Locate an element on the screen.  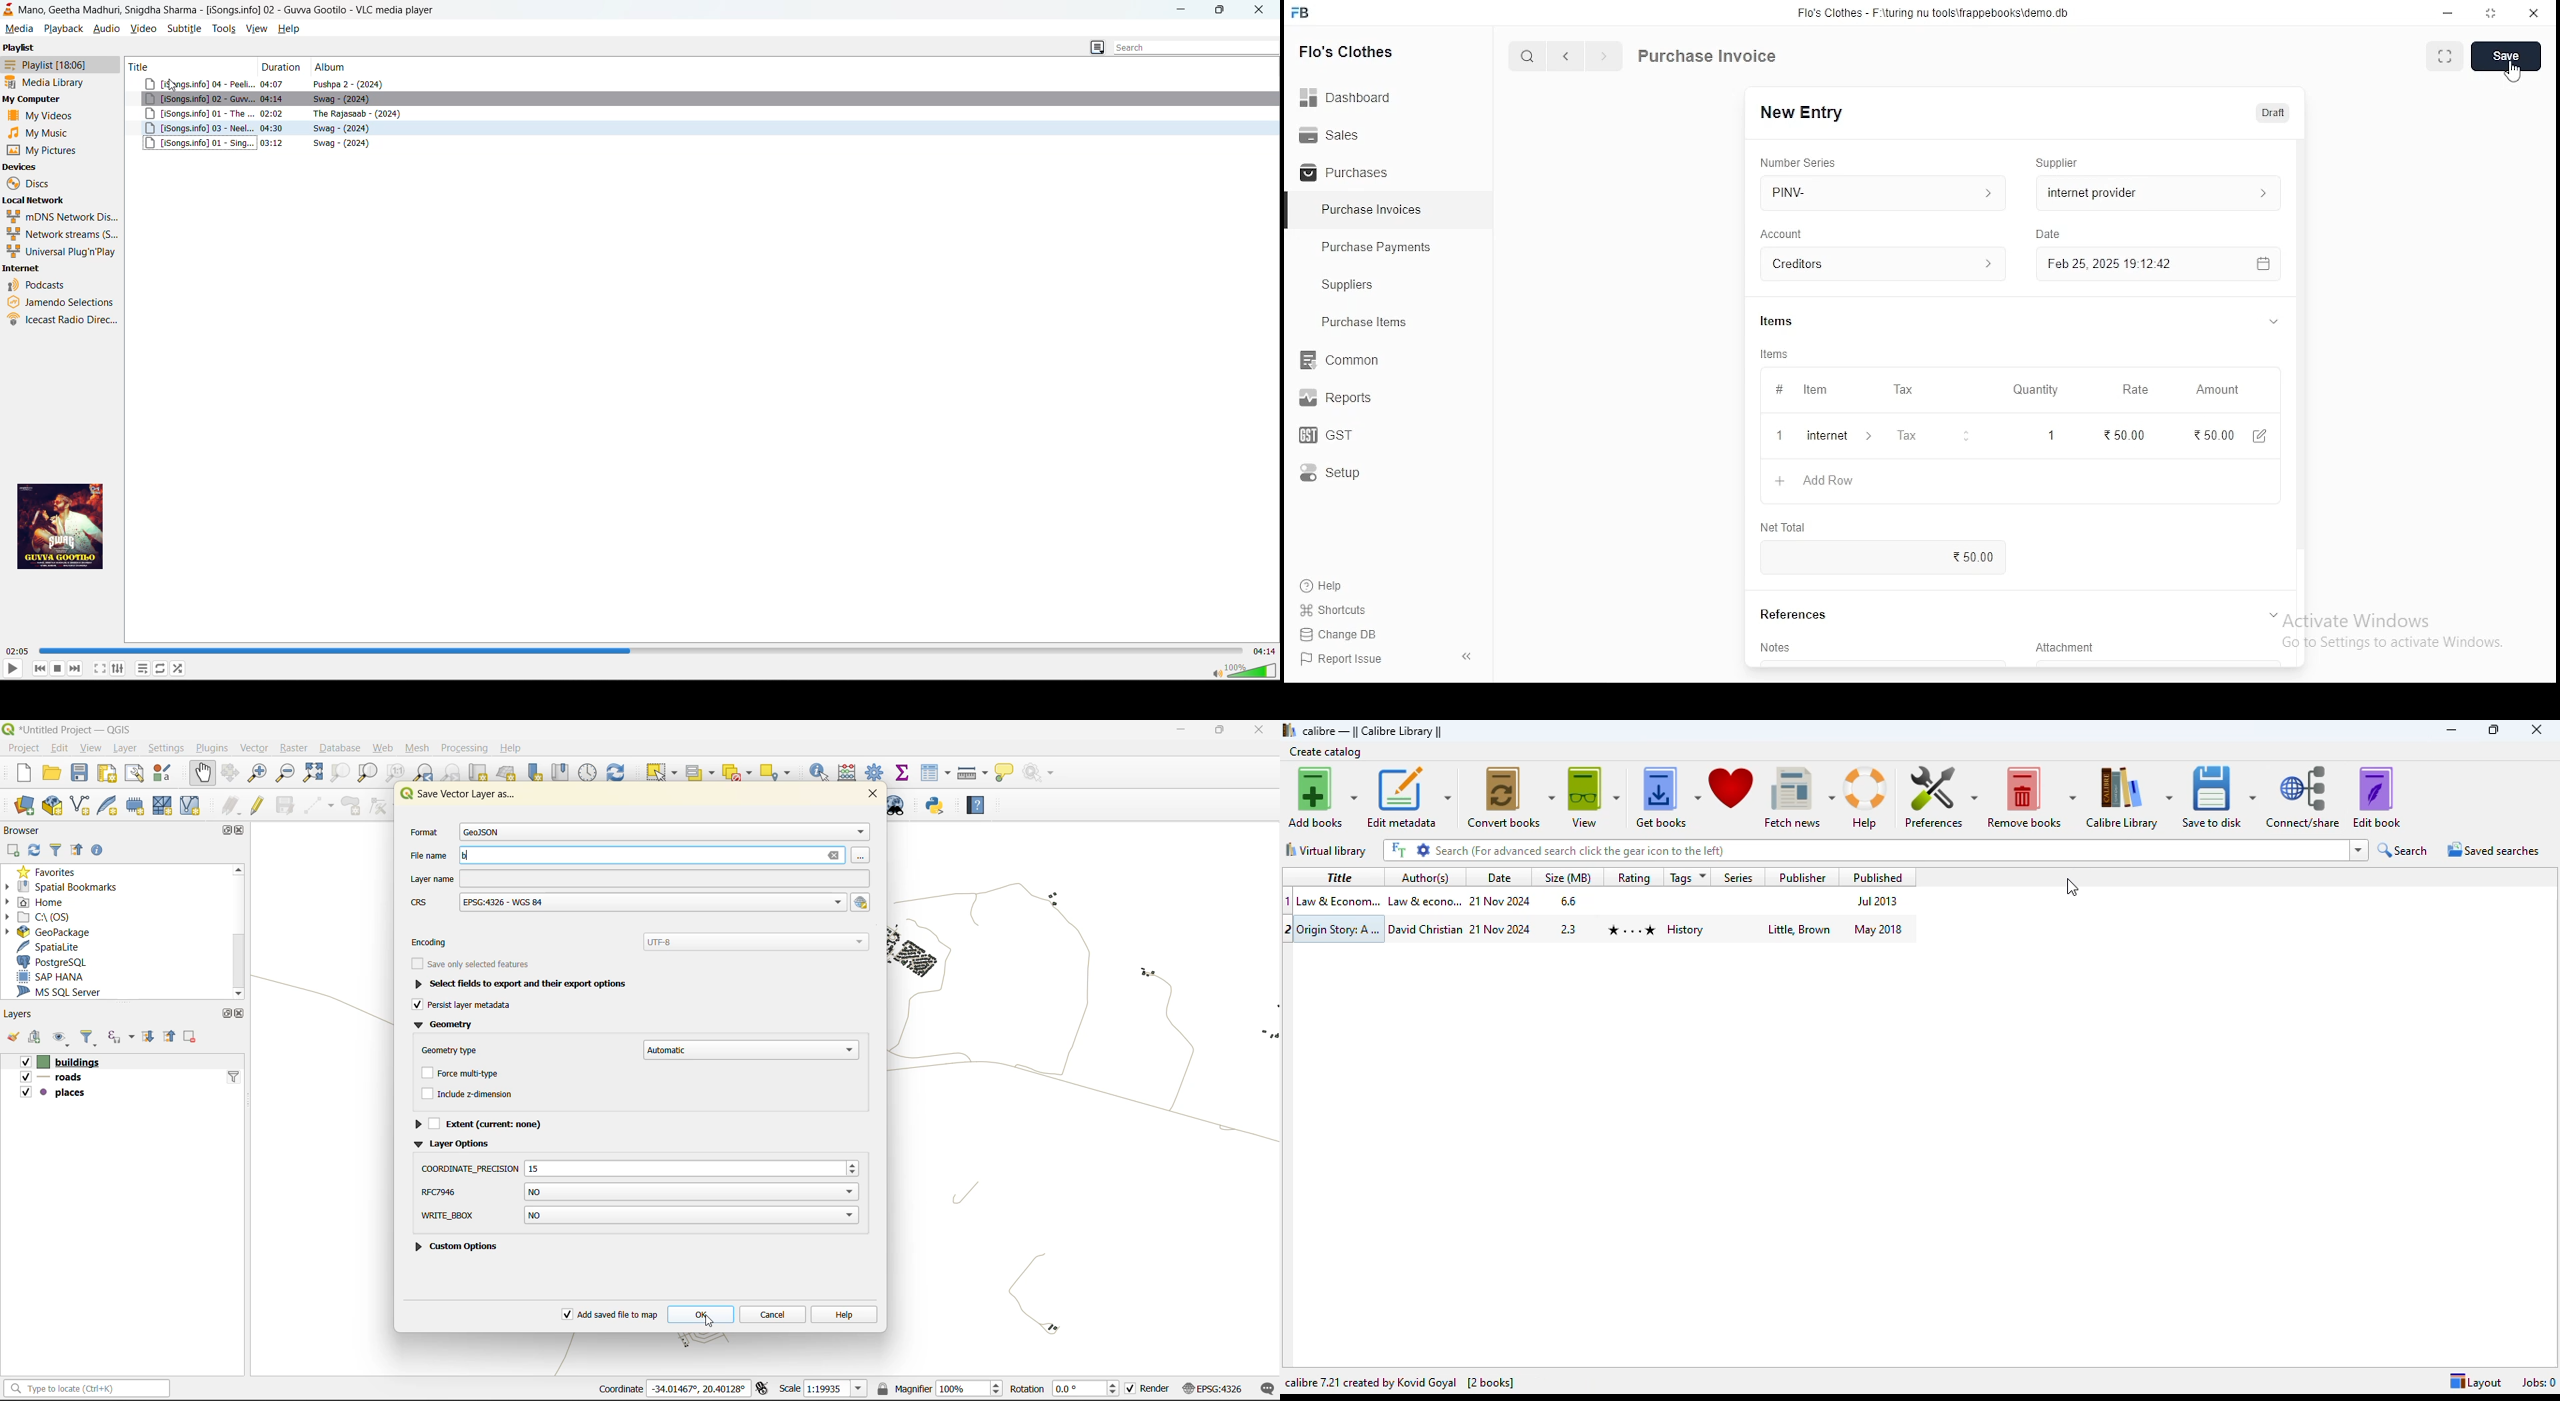
Items is located at coordinates (1775, 354).